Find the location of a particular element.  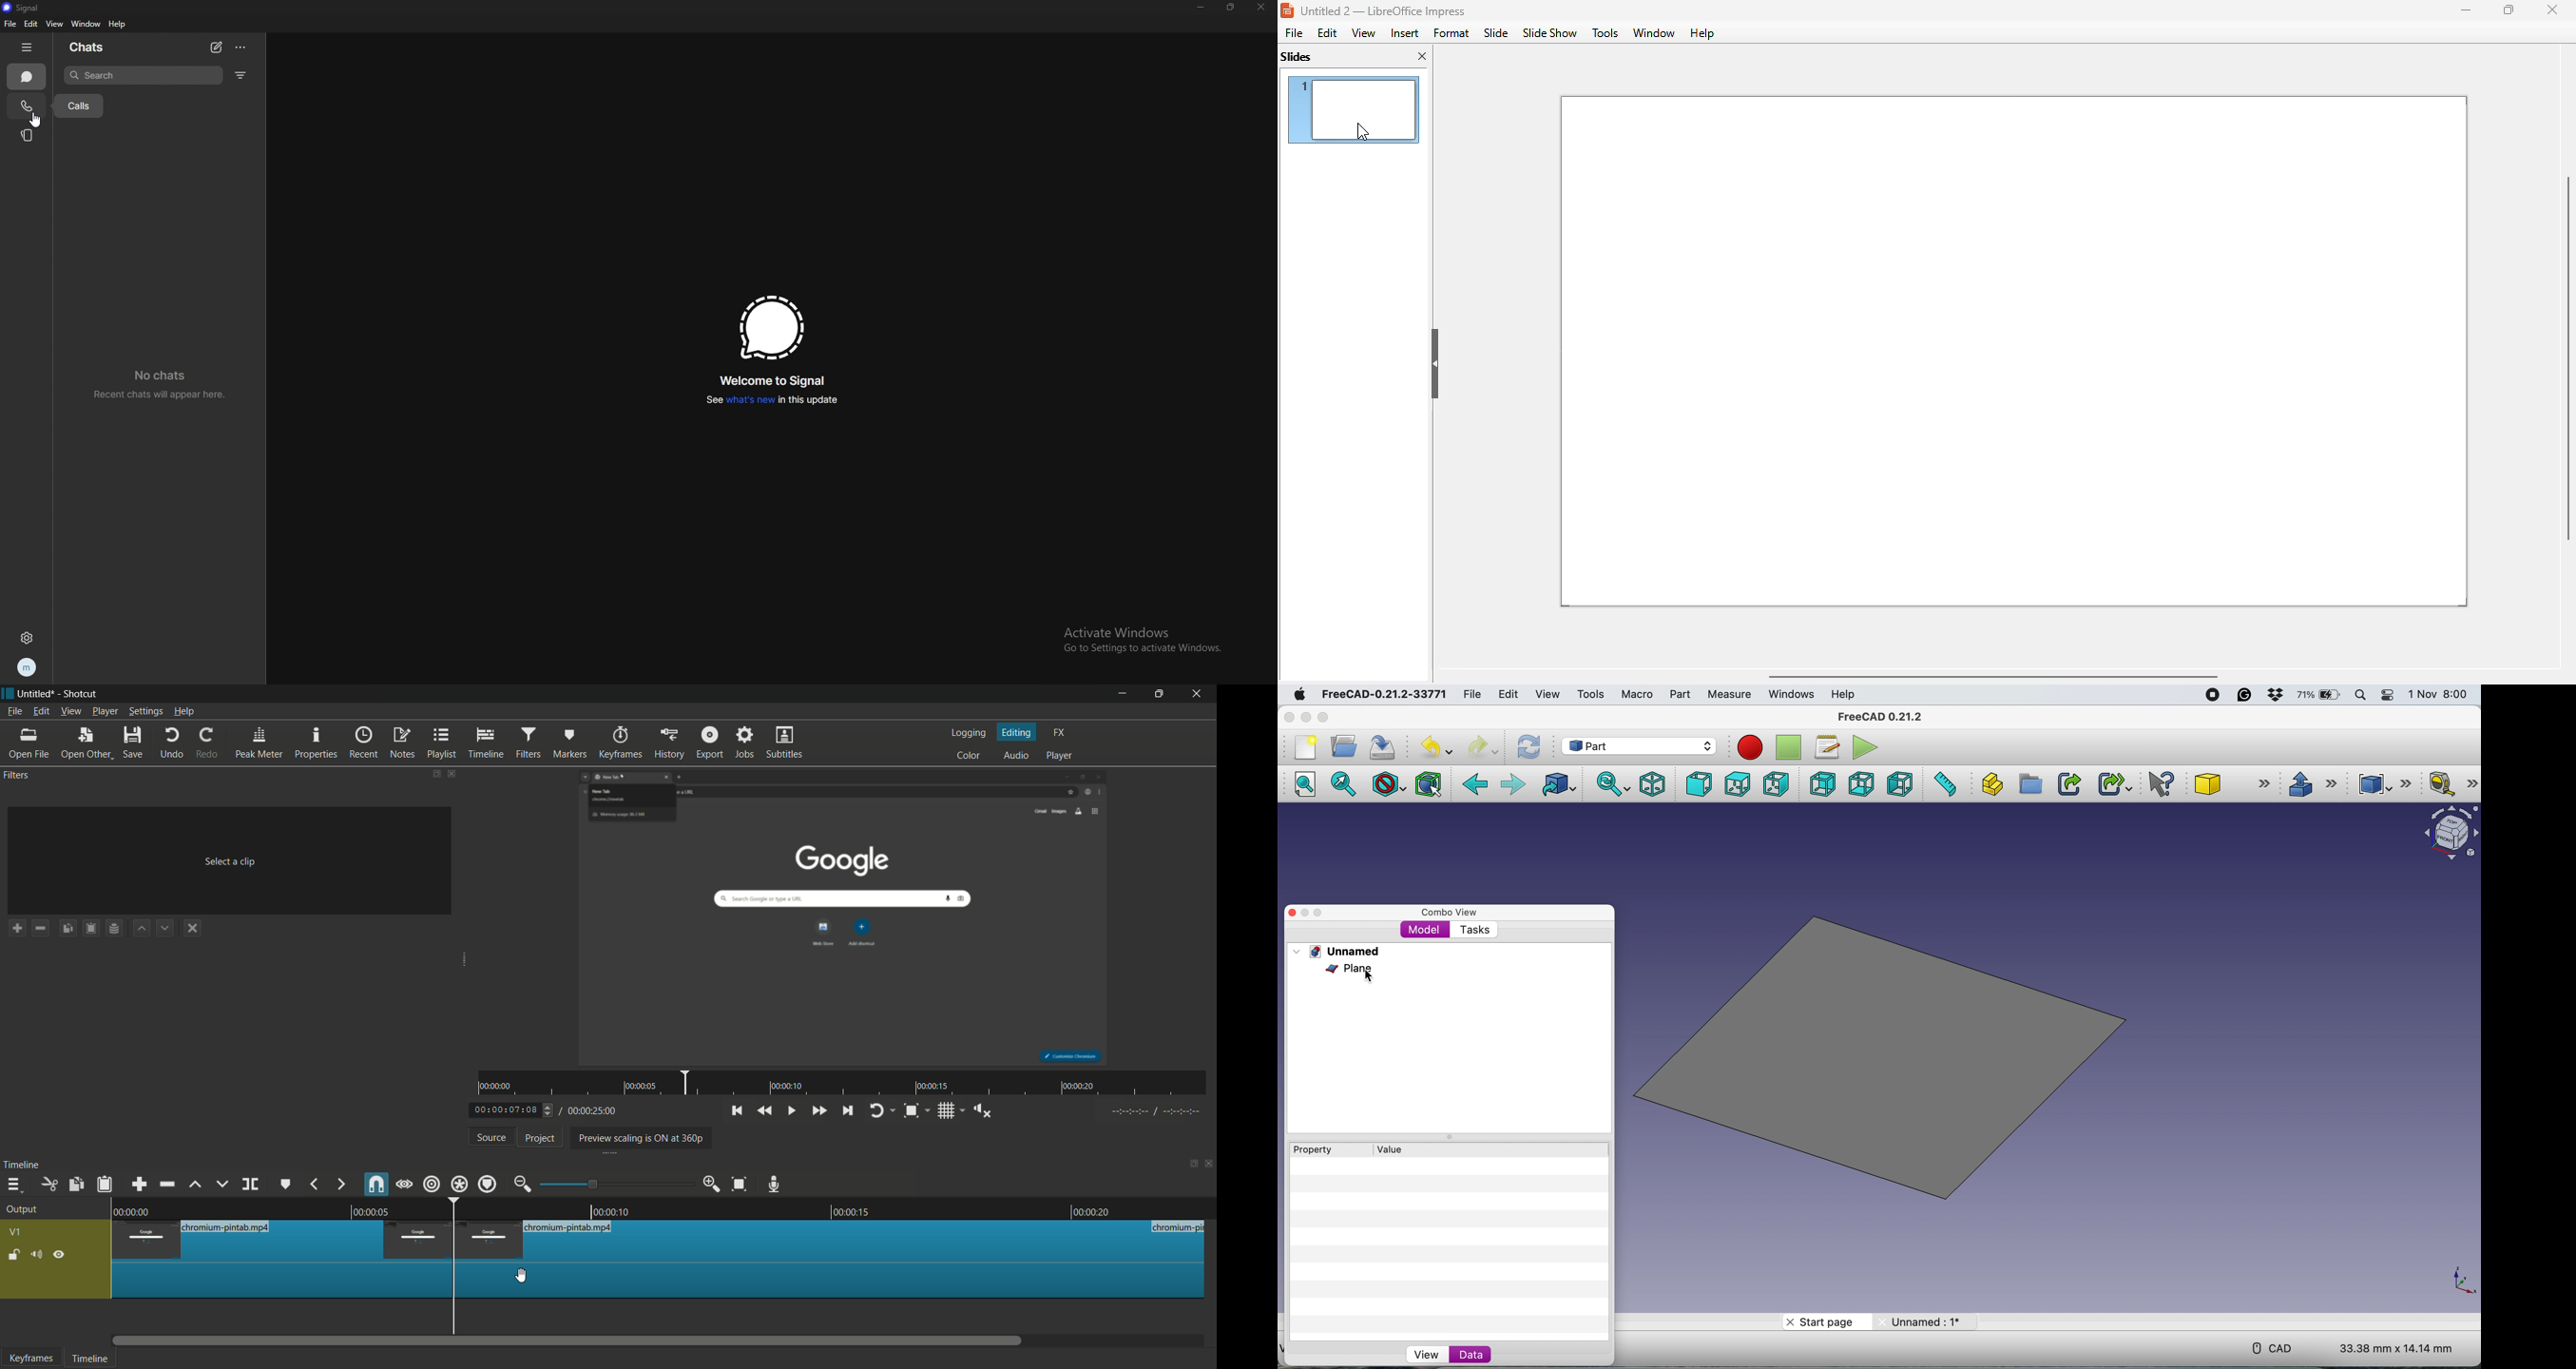

plane is located at coordinates (1344, 968).